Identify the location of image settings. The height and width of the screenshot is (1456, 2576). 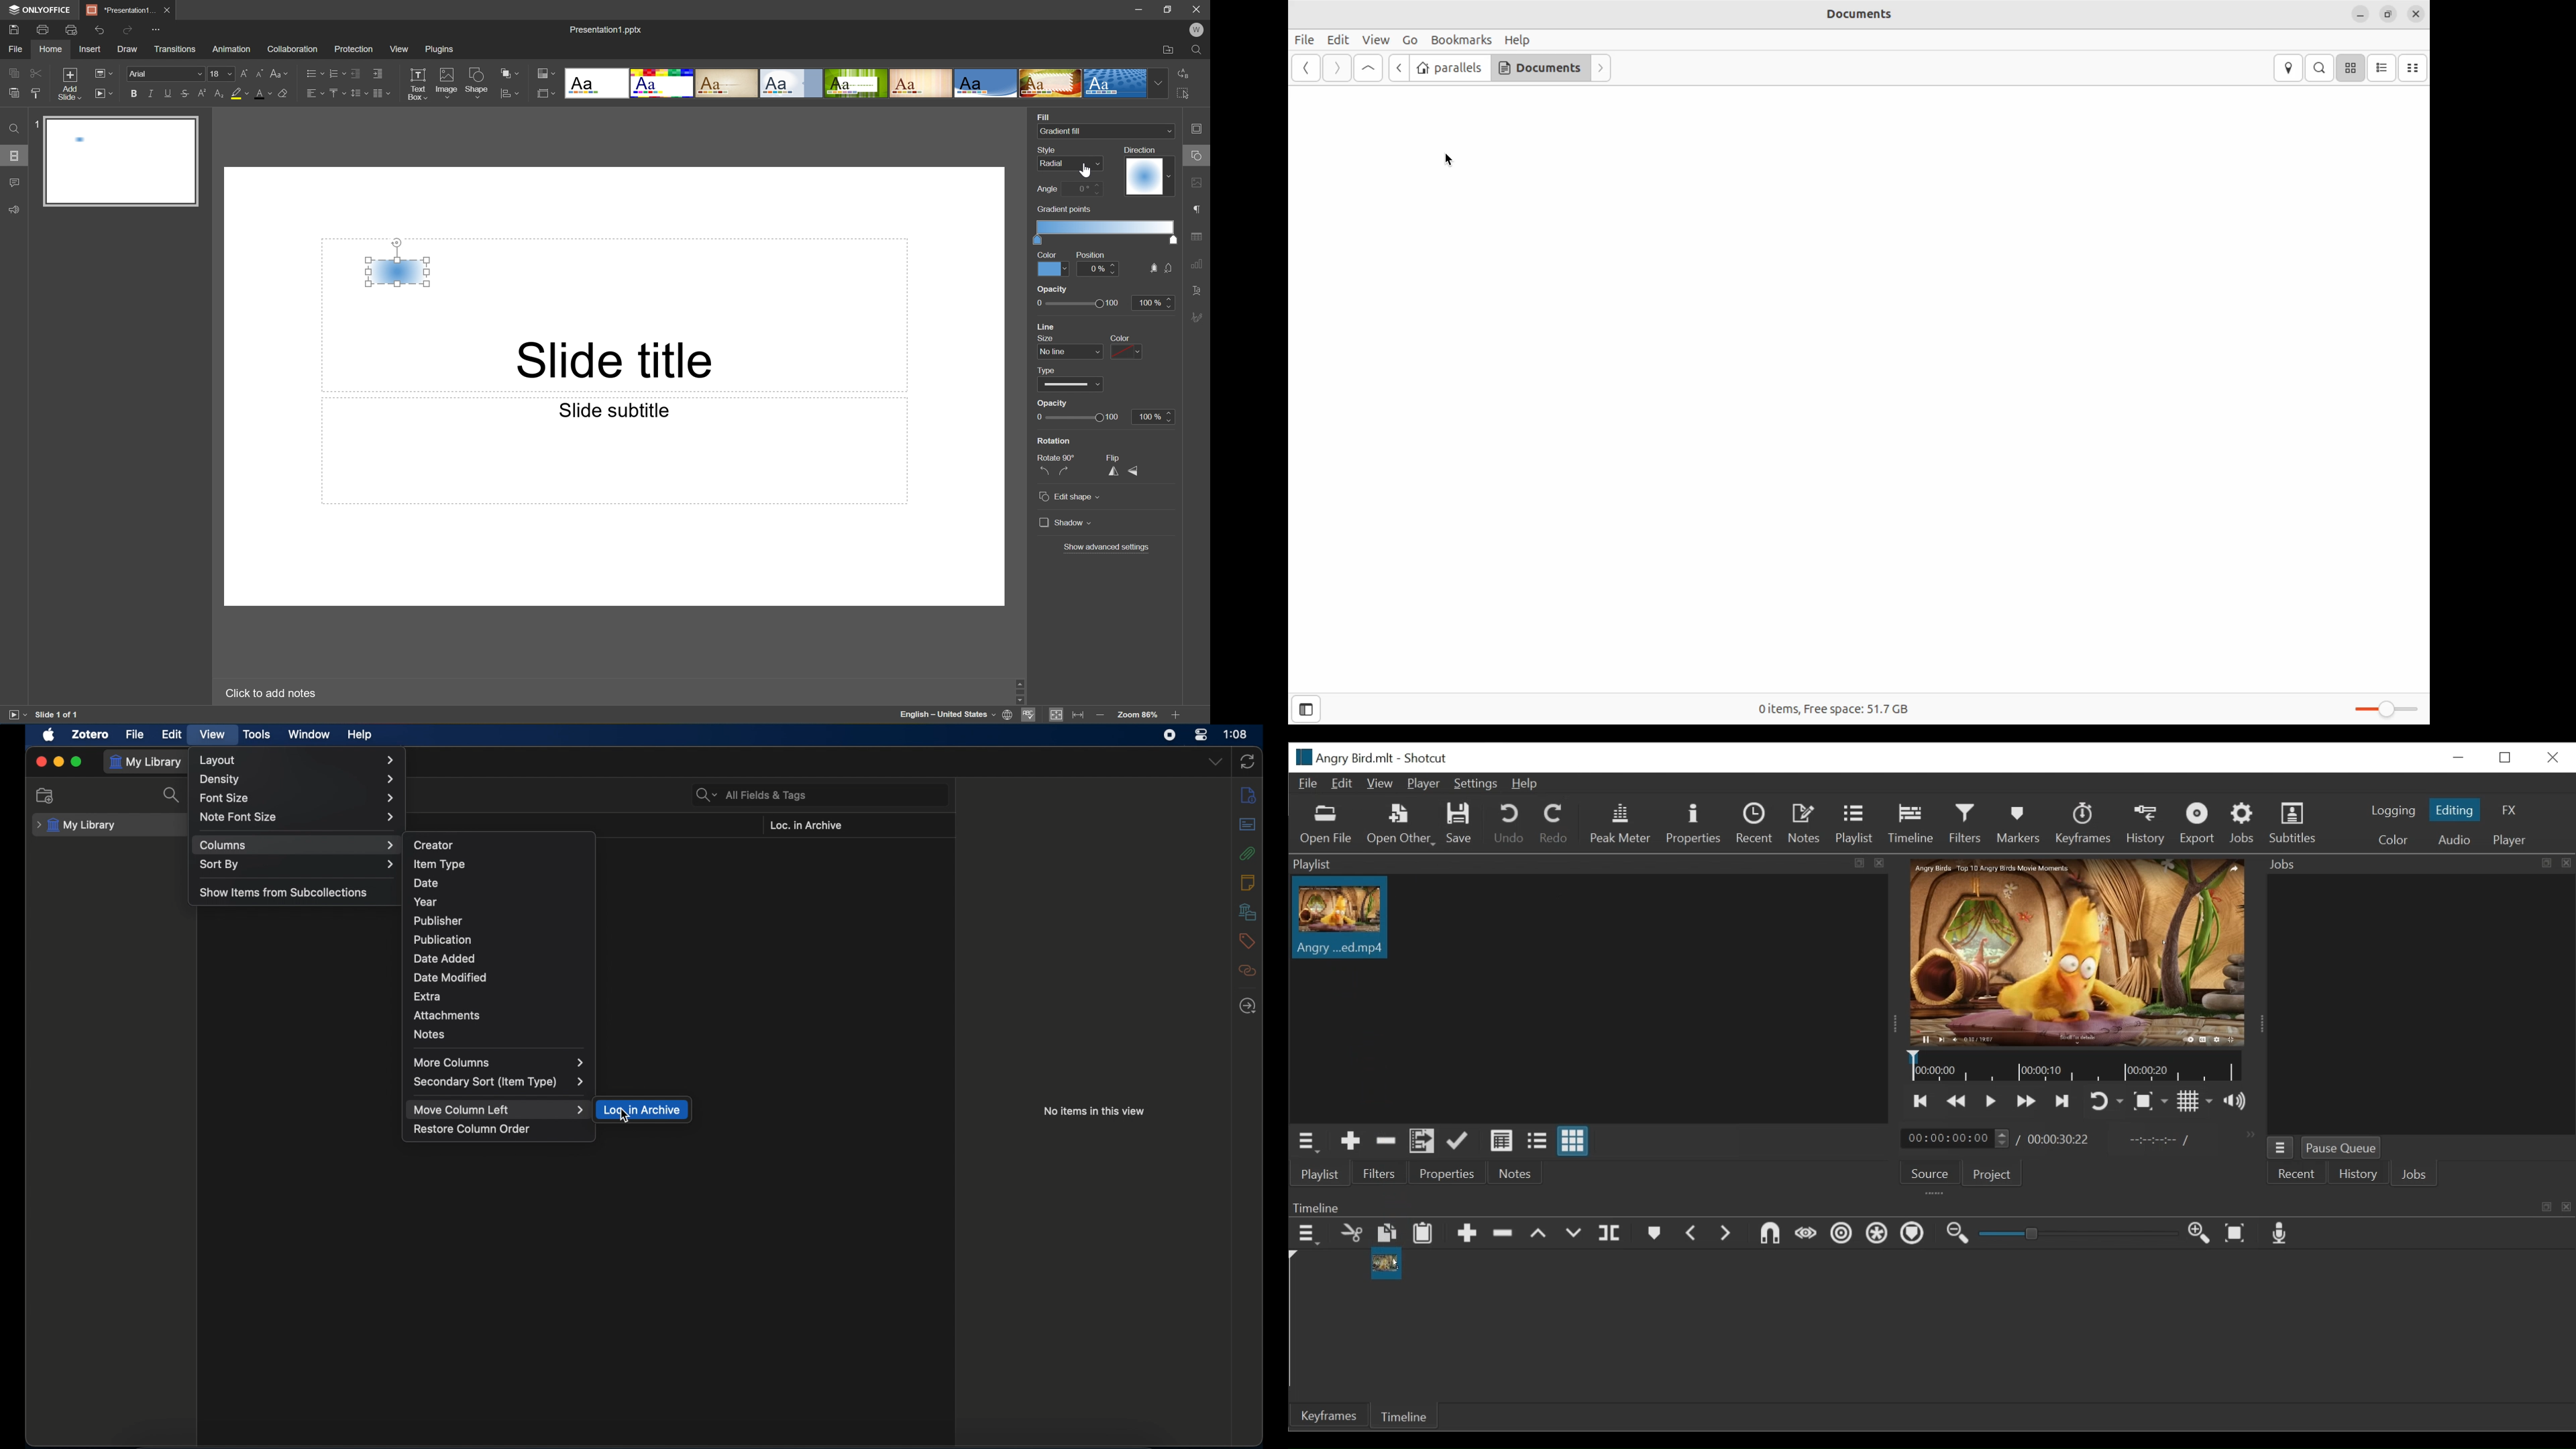
(1198, 185).